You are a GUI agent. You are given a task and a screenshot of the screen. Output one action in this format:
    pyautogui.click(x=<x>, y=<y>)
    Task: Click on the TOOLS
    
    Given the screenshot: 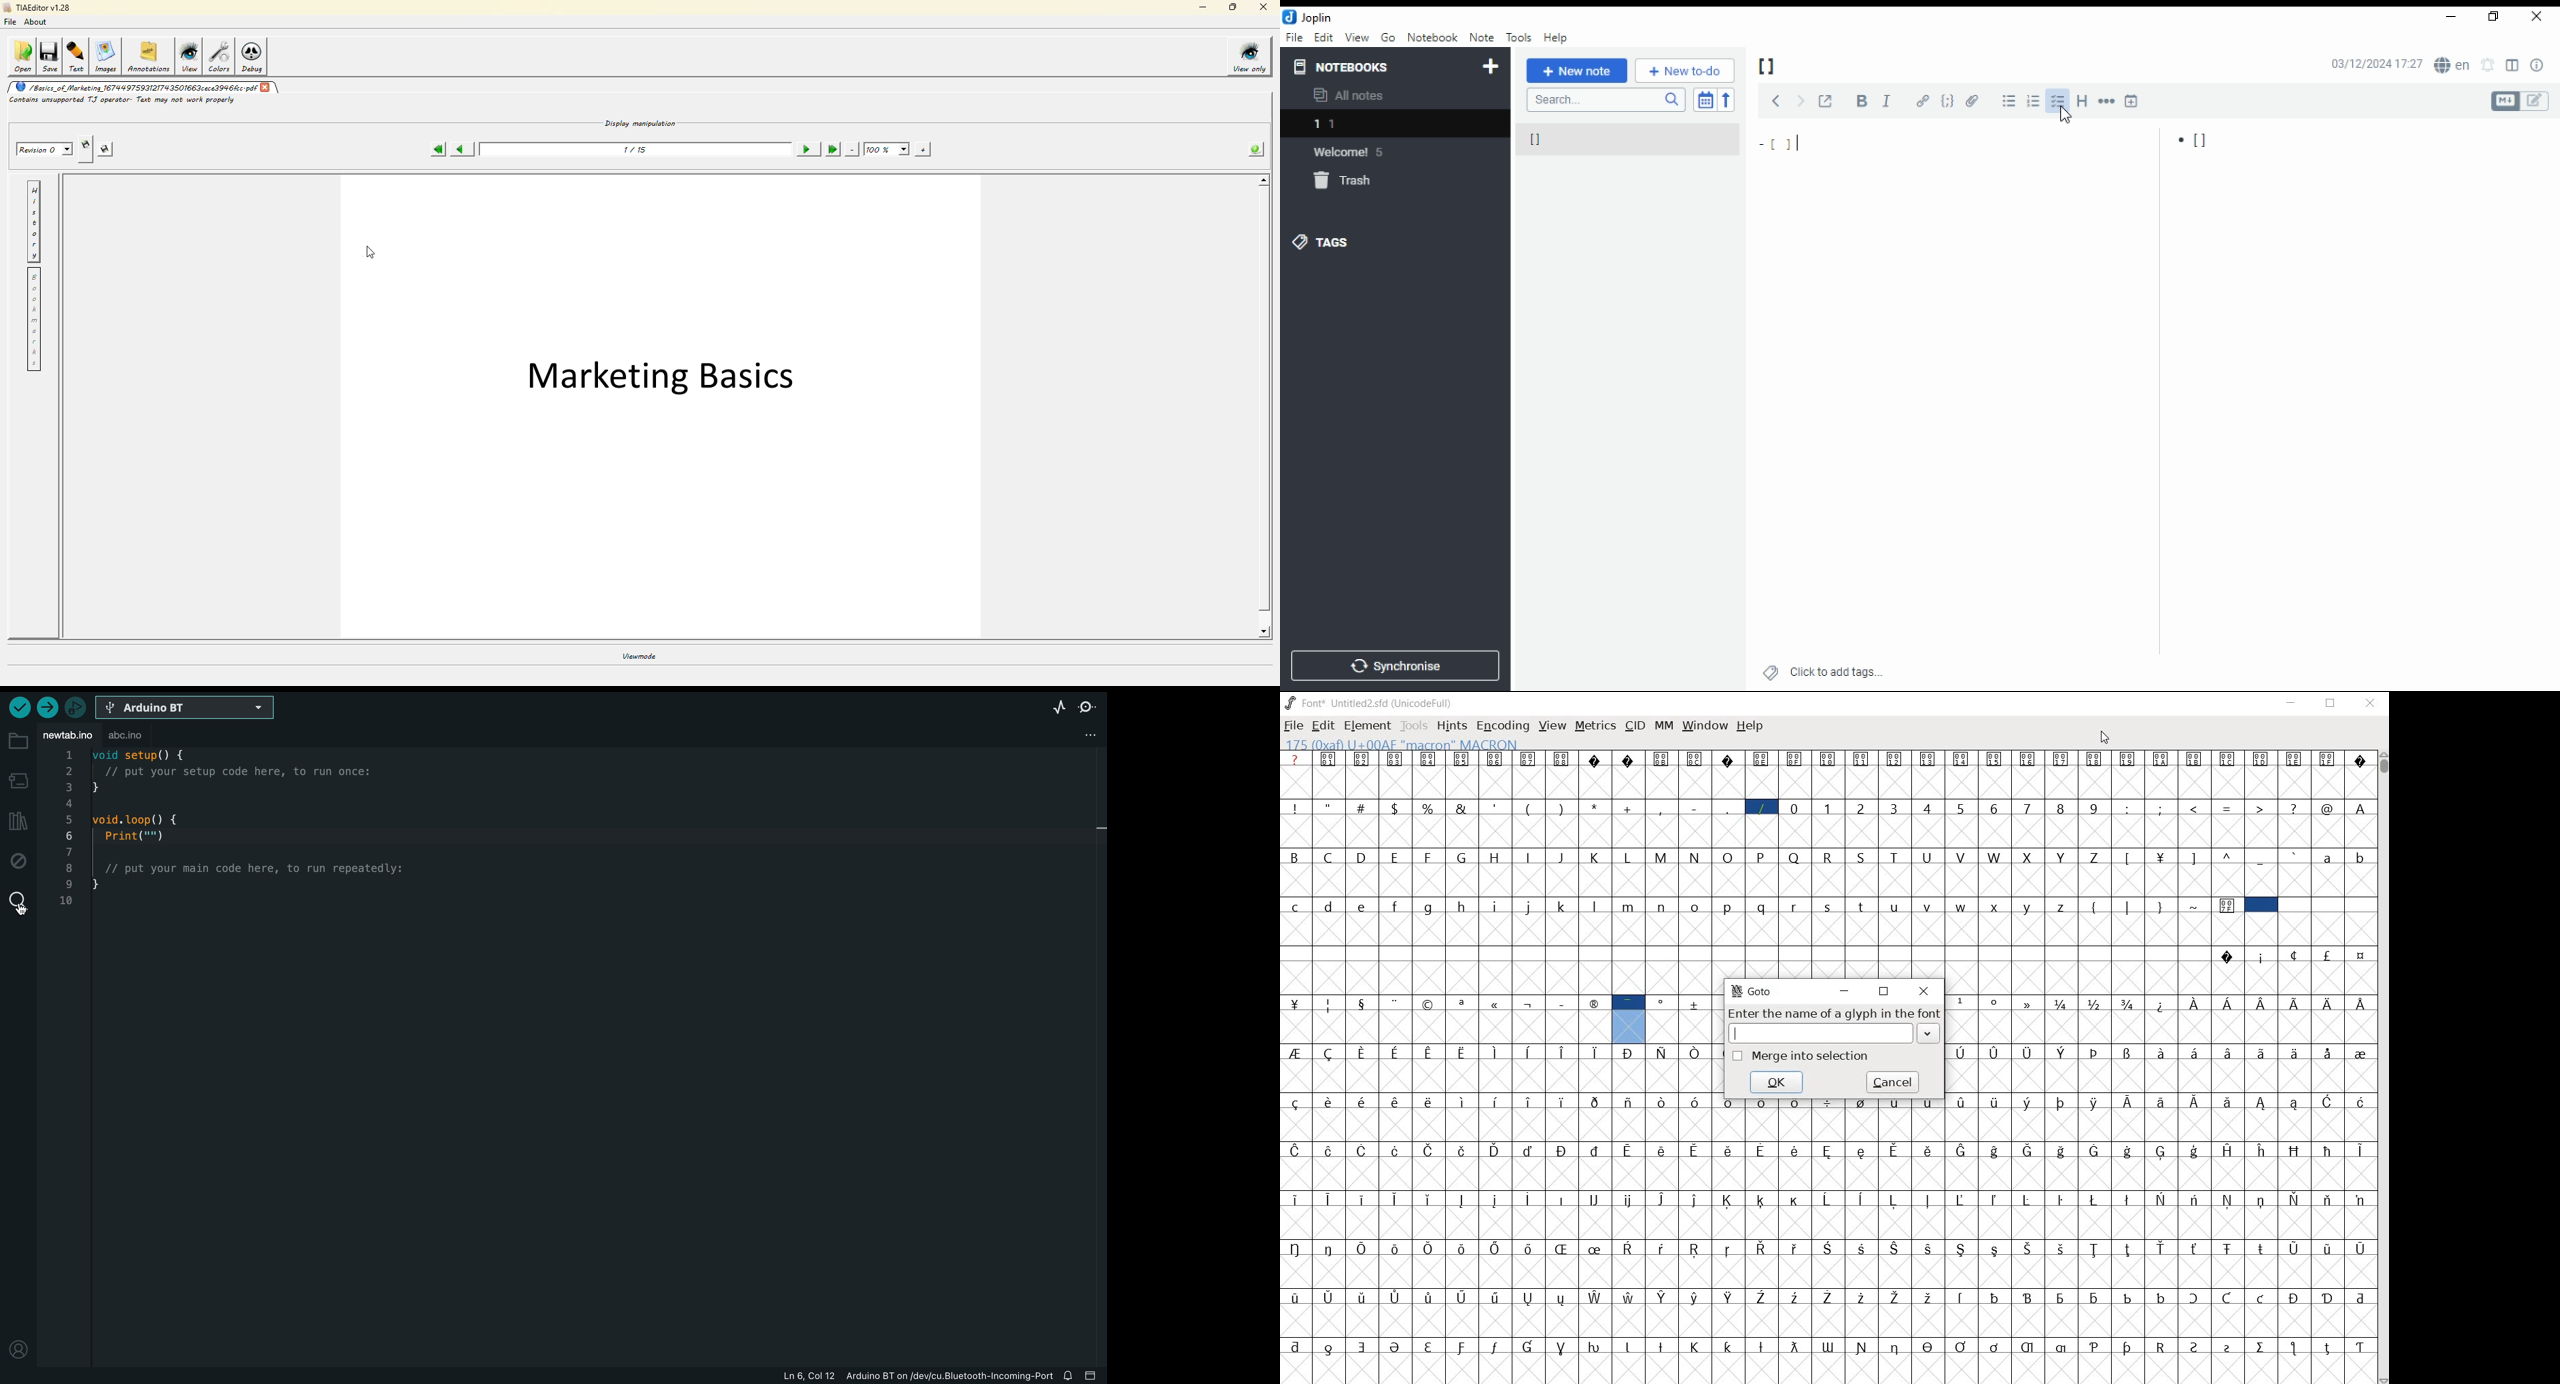 What is the action you would take?
    pyautogui.click(x=1413, y=725)
    